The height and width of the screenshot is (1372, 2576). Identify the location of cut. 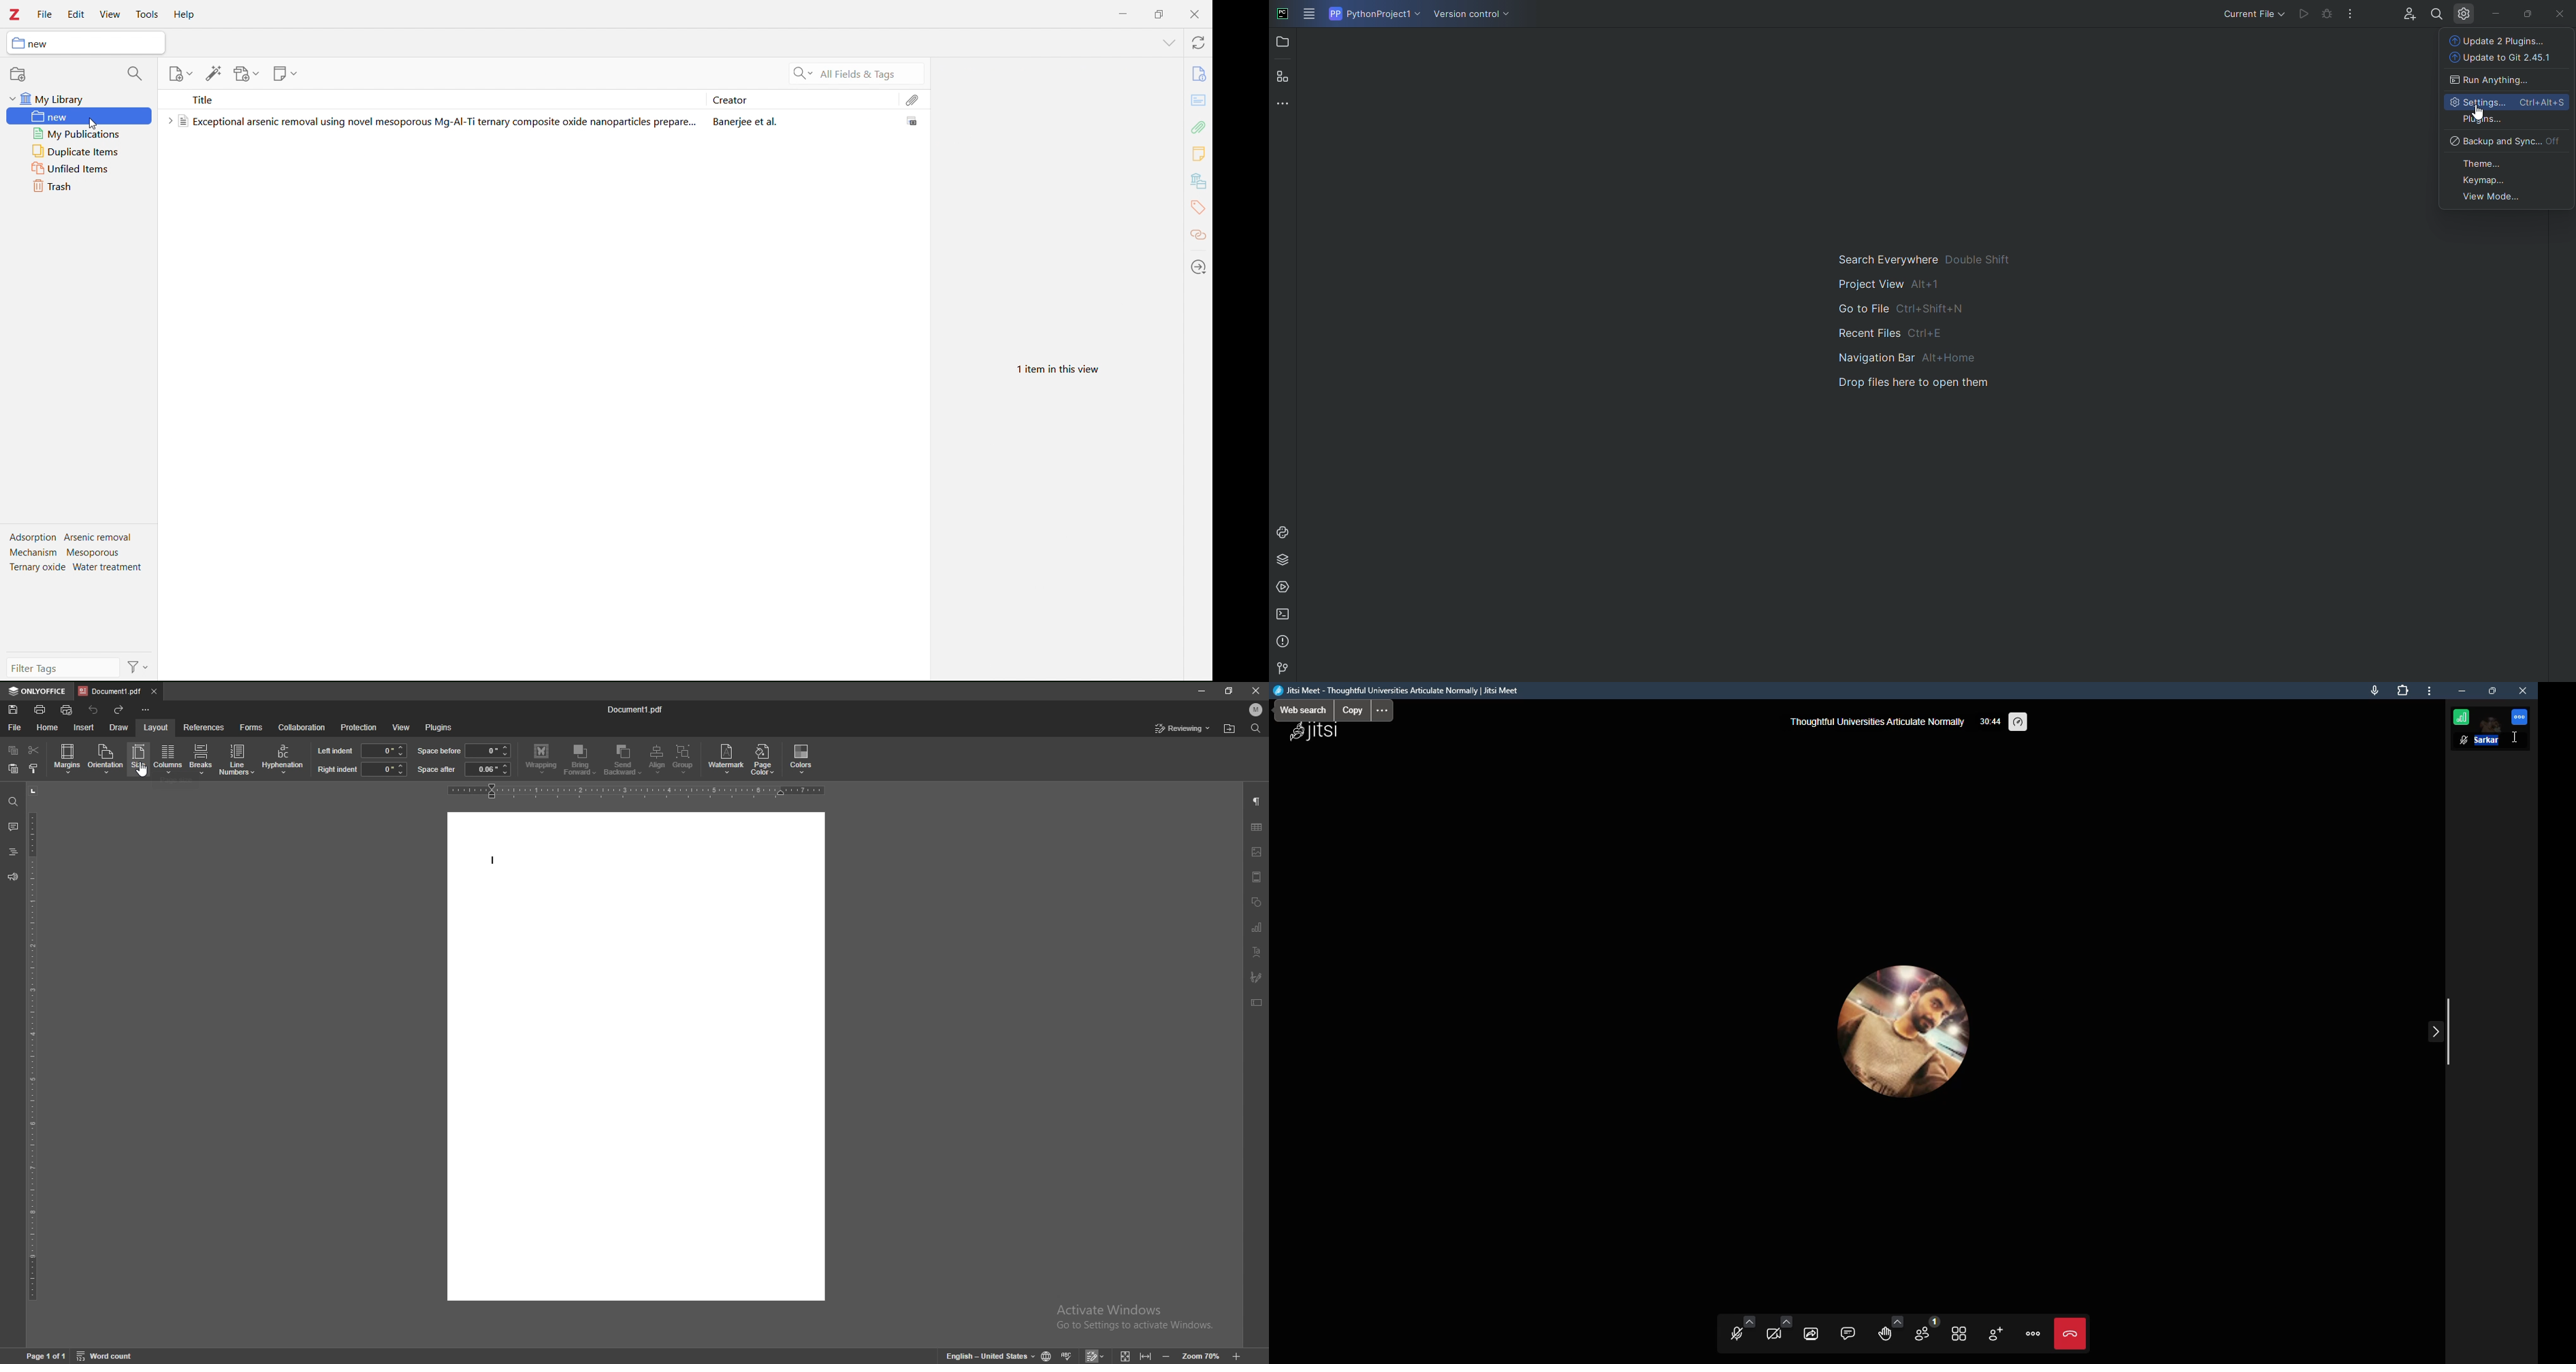
(34, 750).